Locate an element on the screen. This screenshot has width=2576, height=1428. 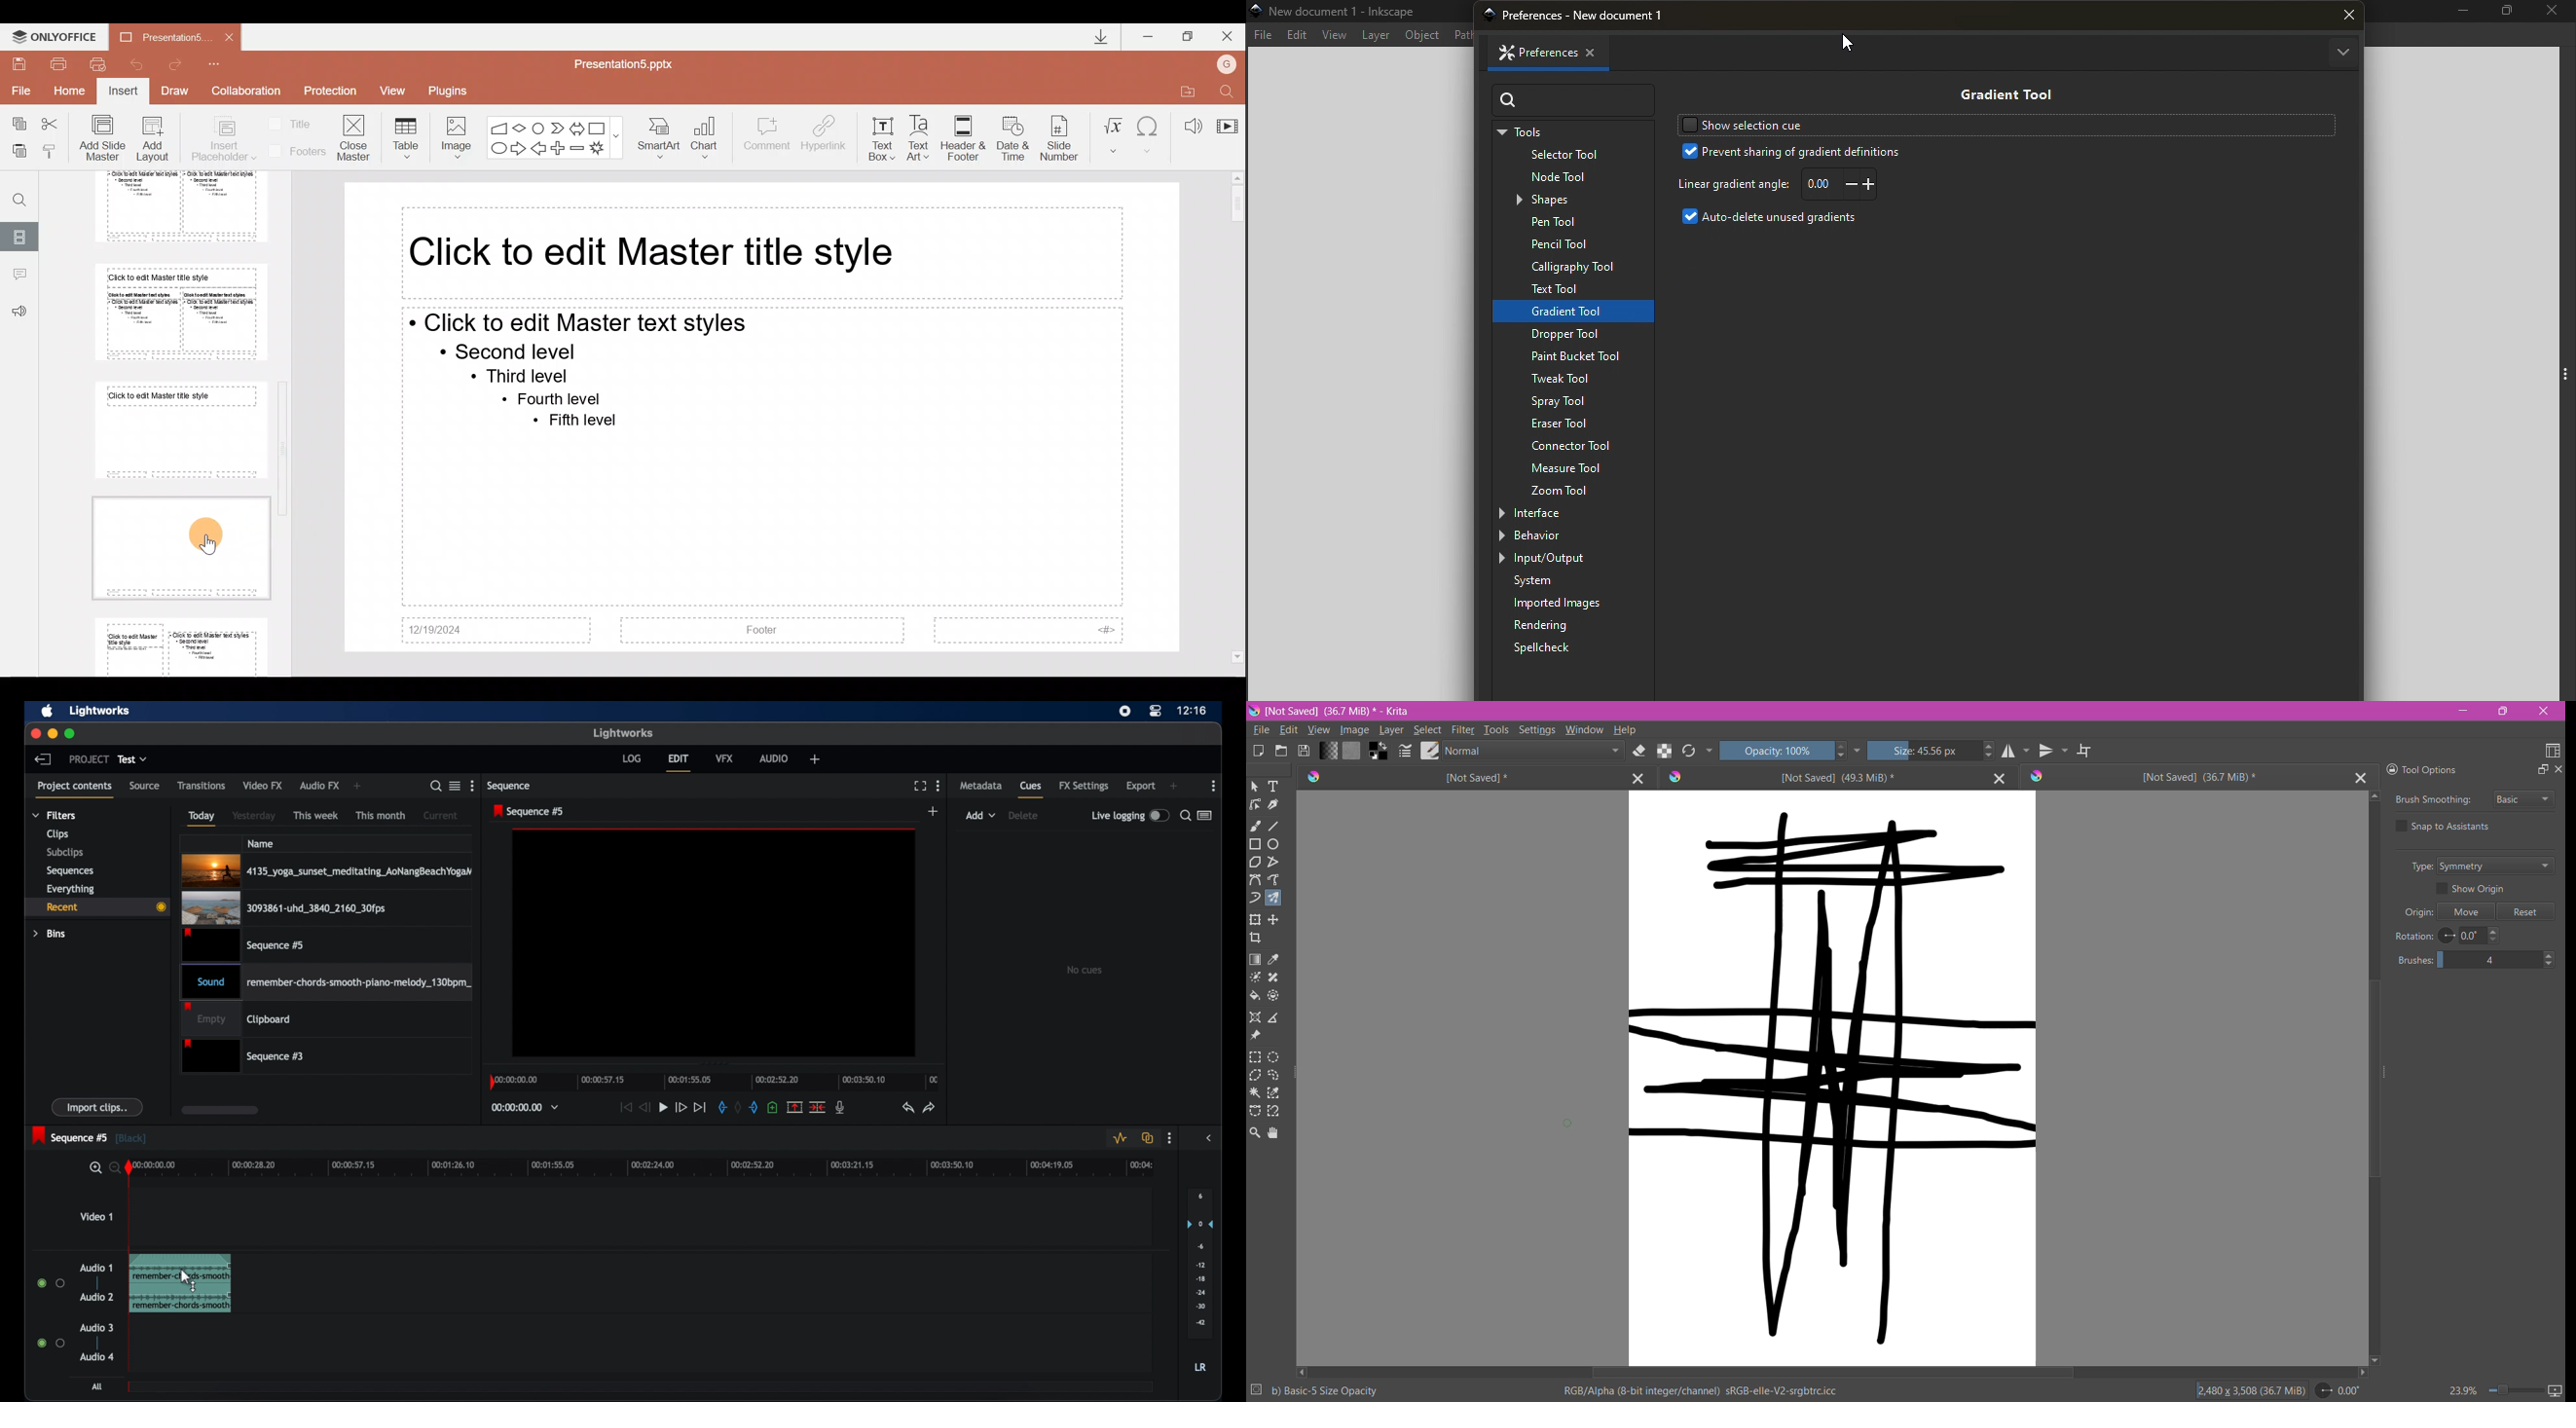
audio fx is located at coordinates (319, 786).